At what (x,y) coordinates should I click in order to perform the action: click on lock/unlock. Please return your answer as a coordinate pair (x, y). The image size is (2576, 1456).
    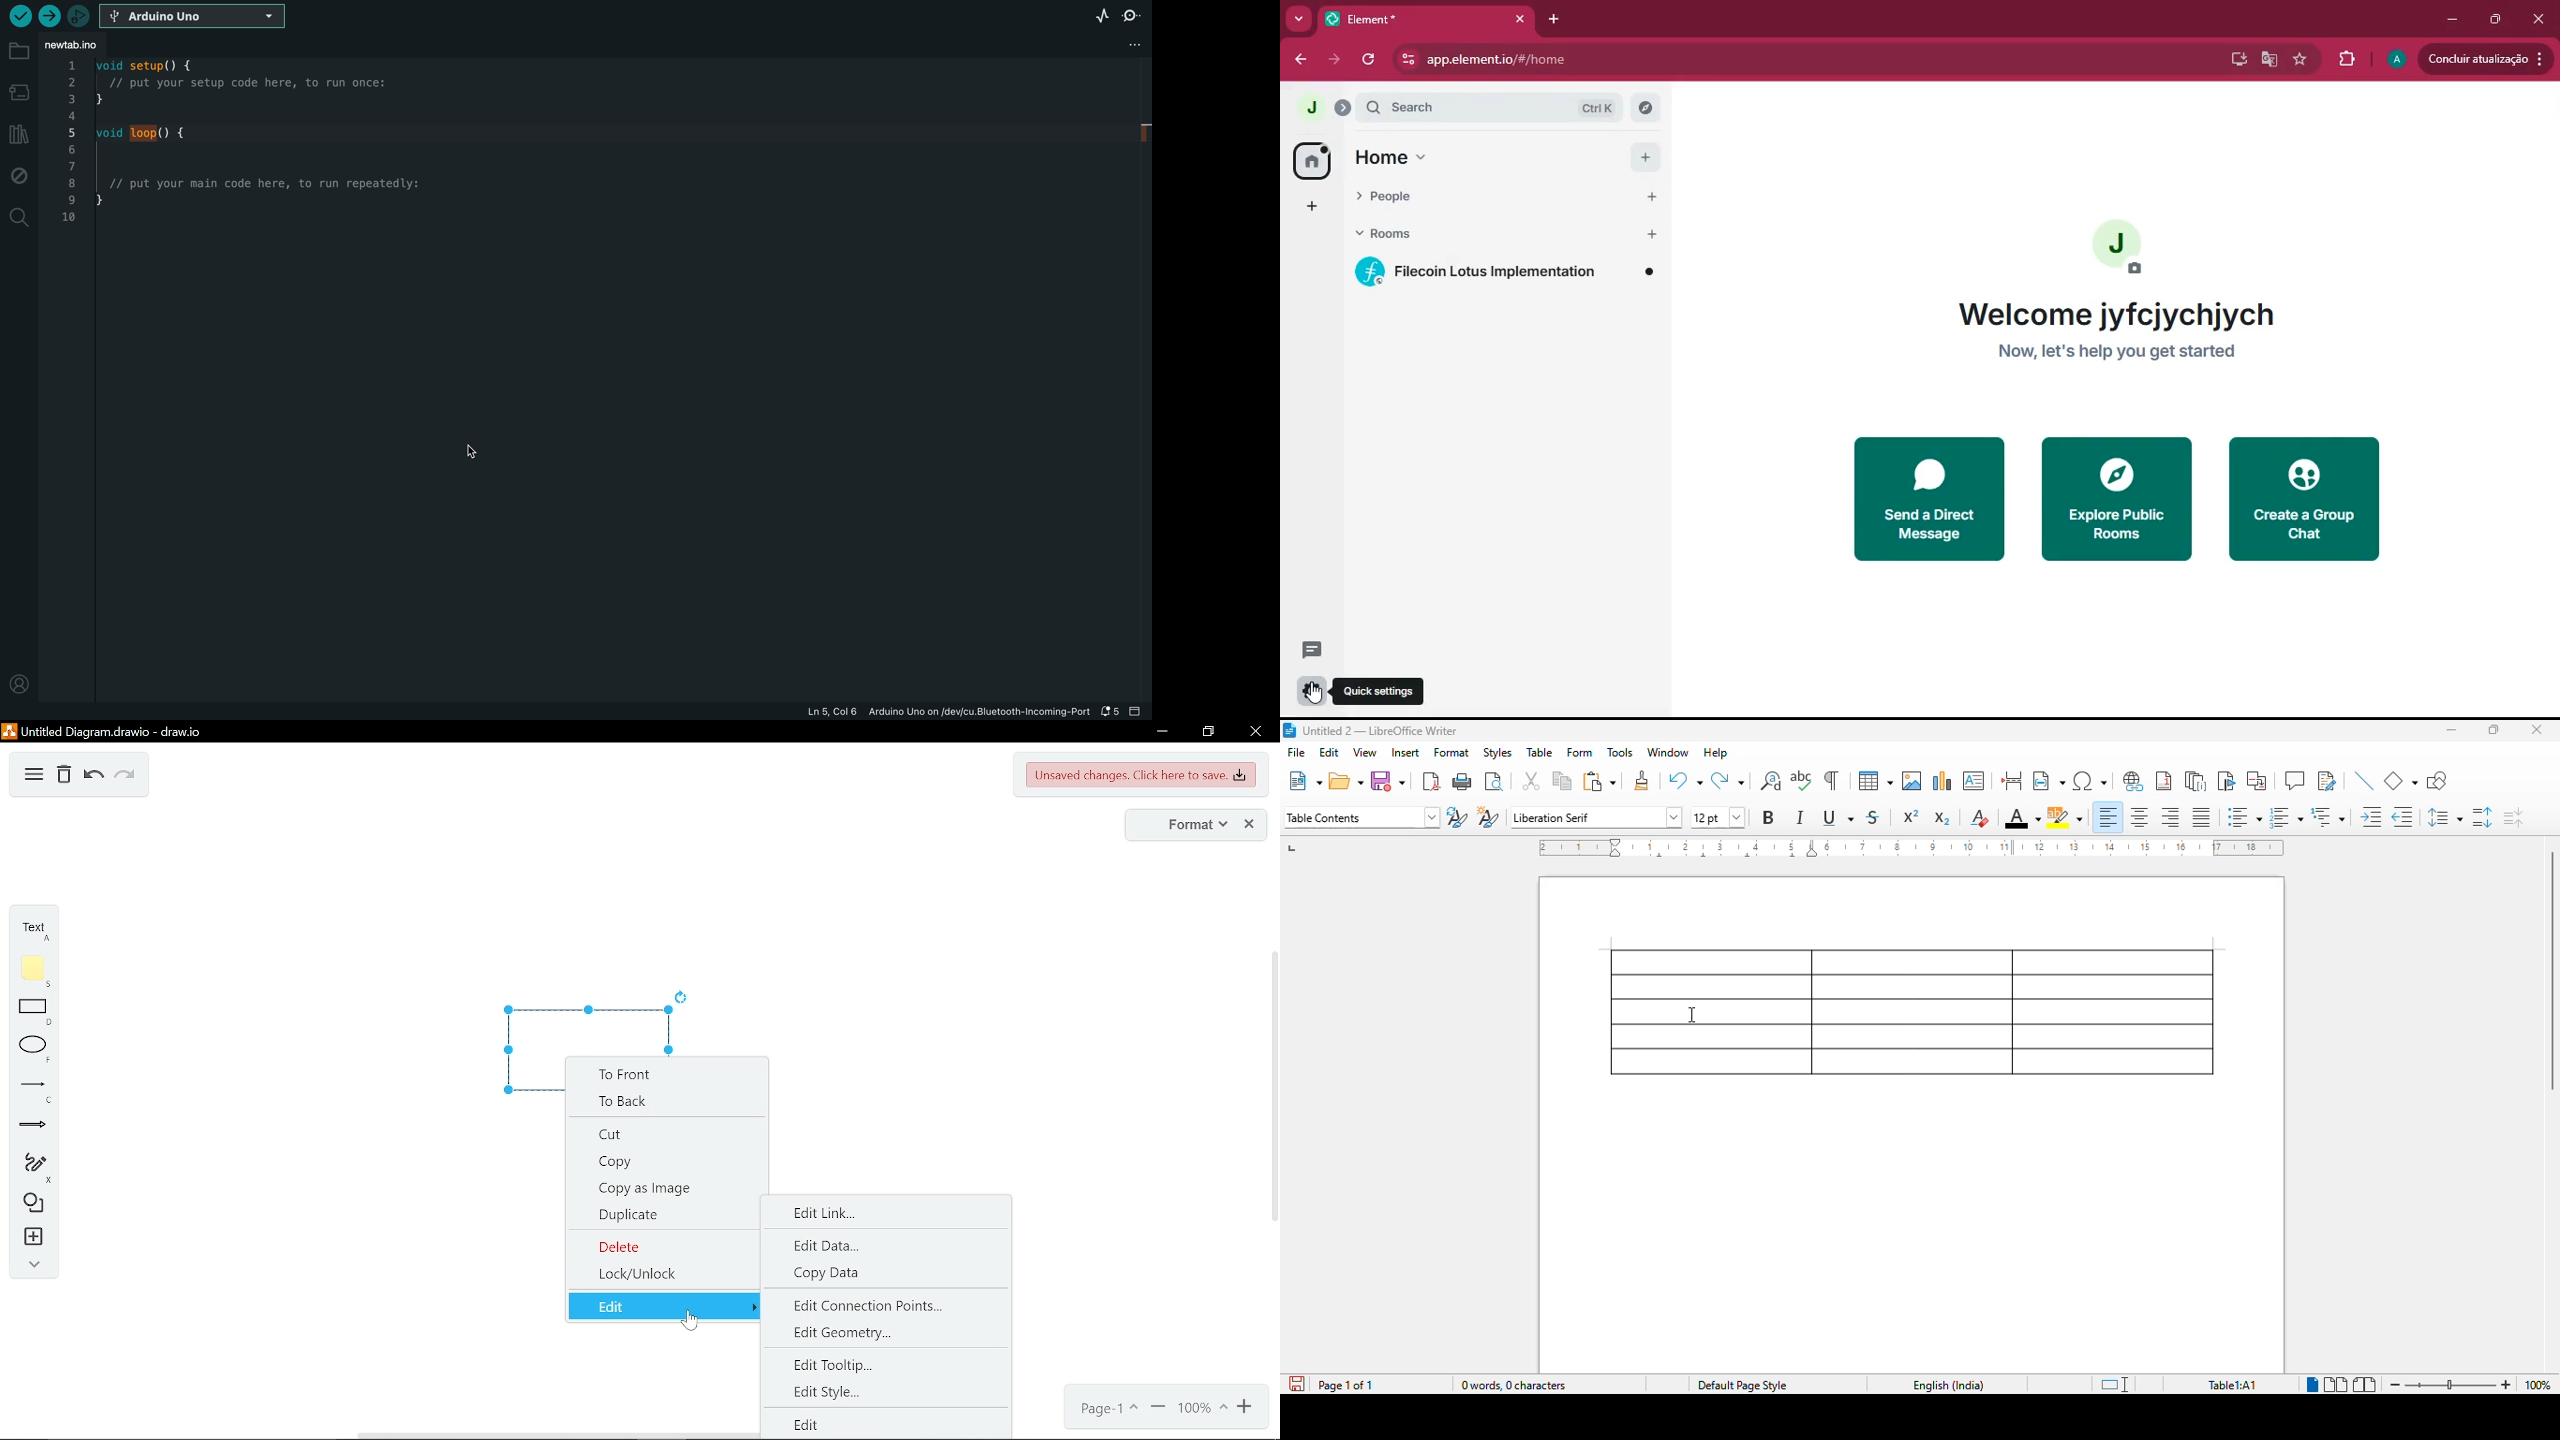
    Looking at the image, I should click on (662, 1275).